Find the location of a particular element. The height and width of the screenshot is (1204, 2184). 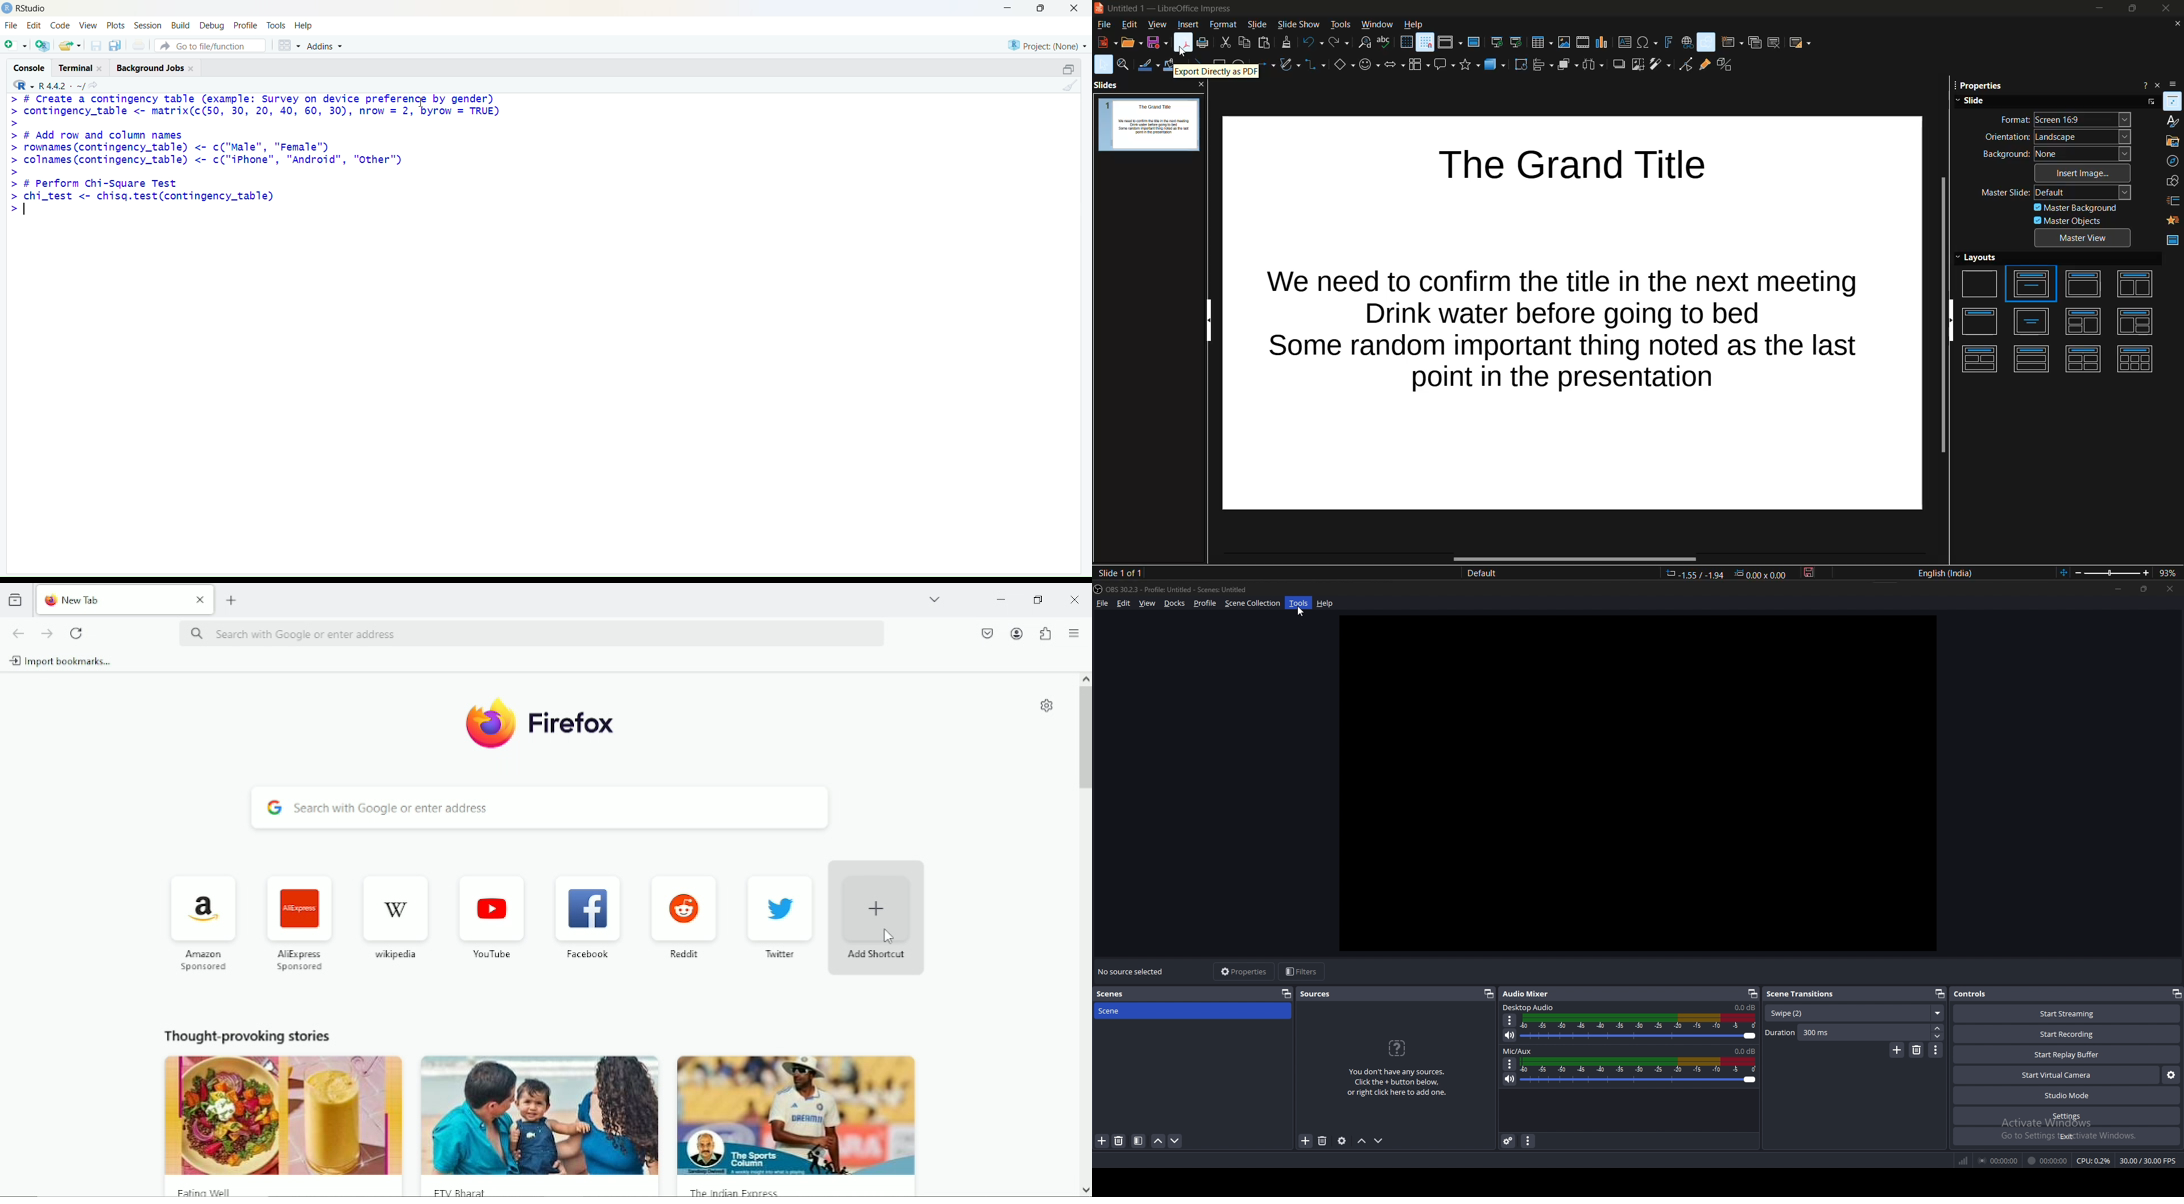

Addins is located at coordinates (325, 47).